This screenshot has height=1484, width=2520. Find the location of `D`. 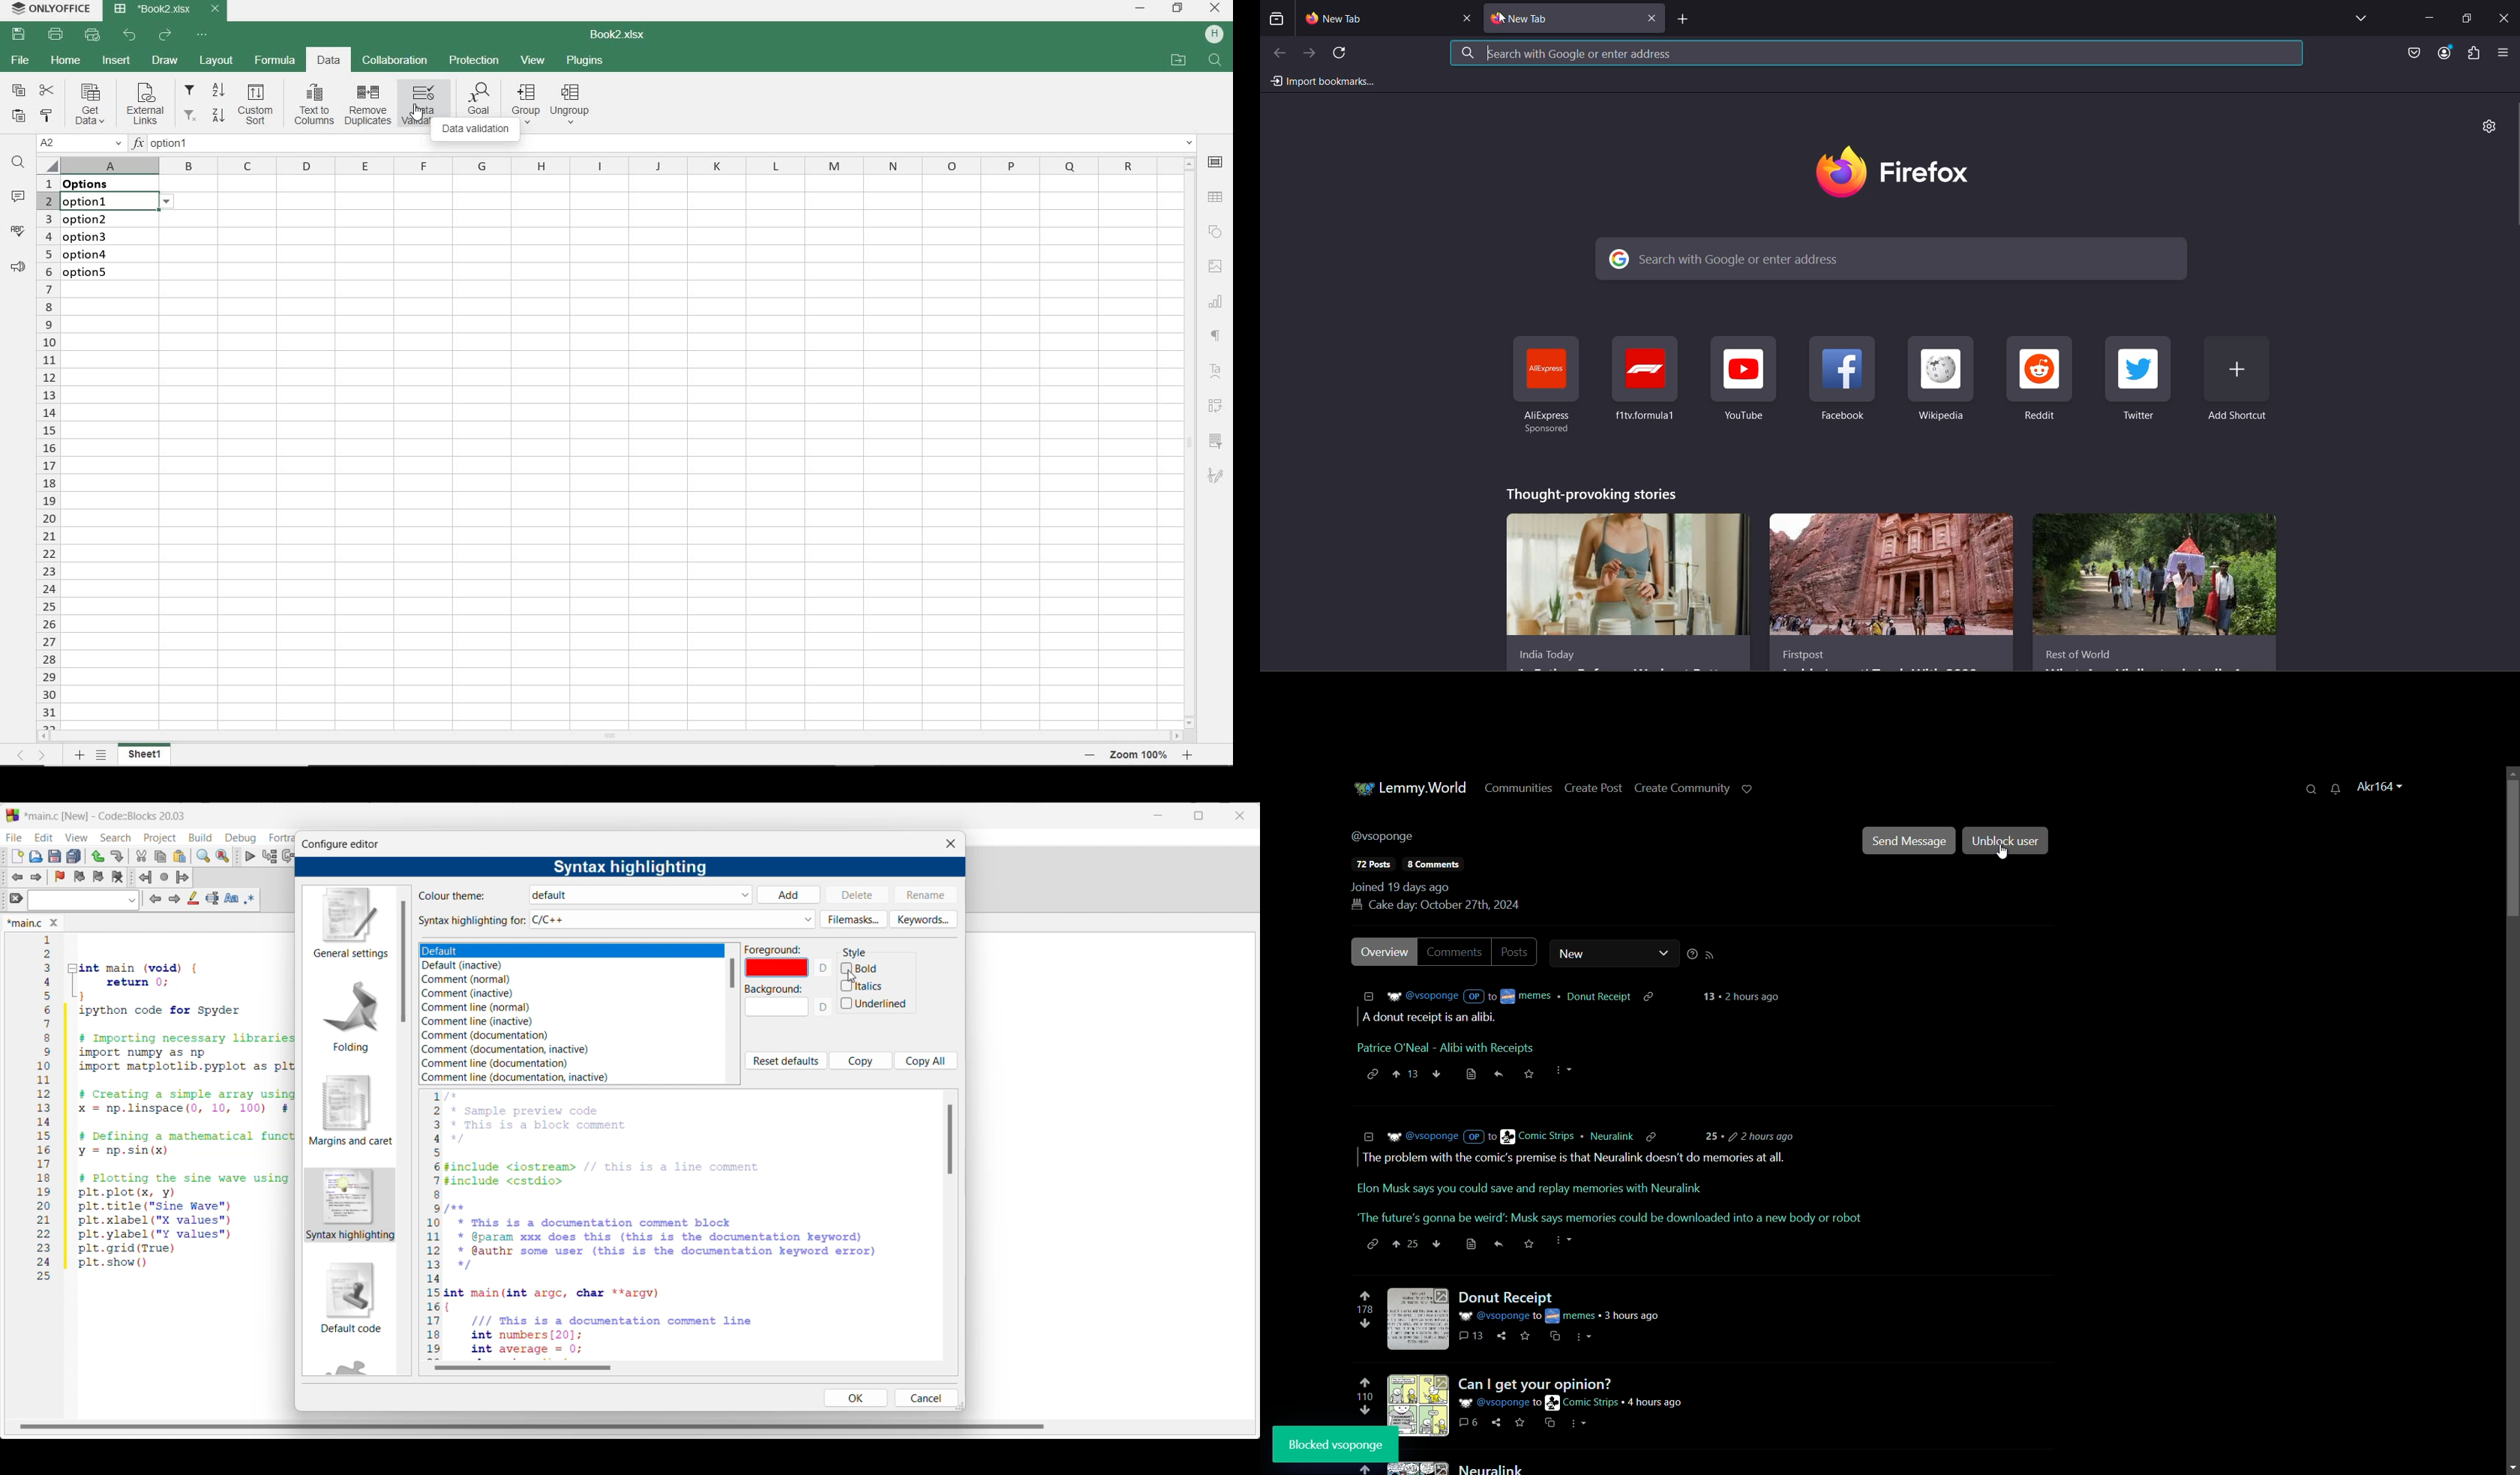

D is located at coordinates (825, 1010).